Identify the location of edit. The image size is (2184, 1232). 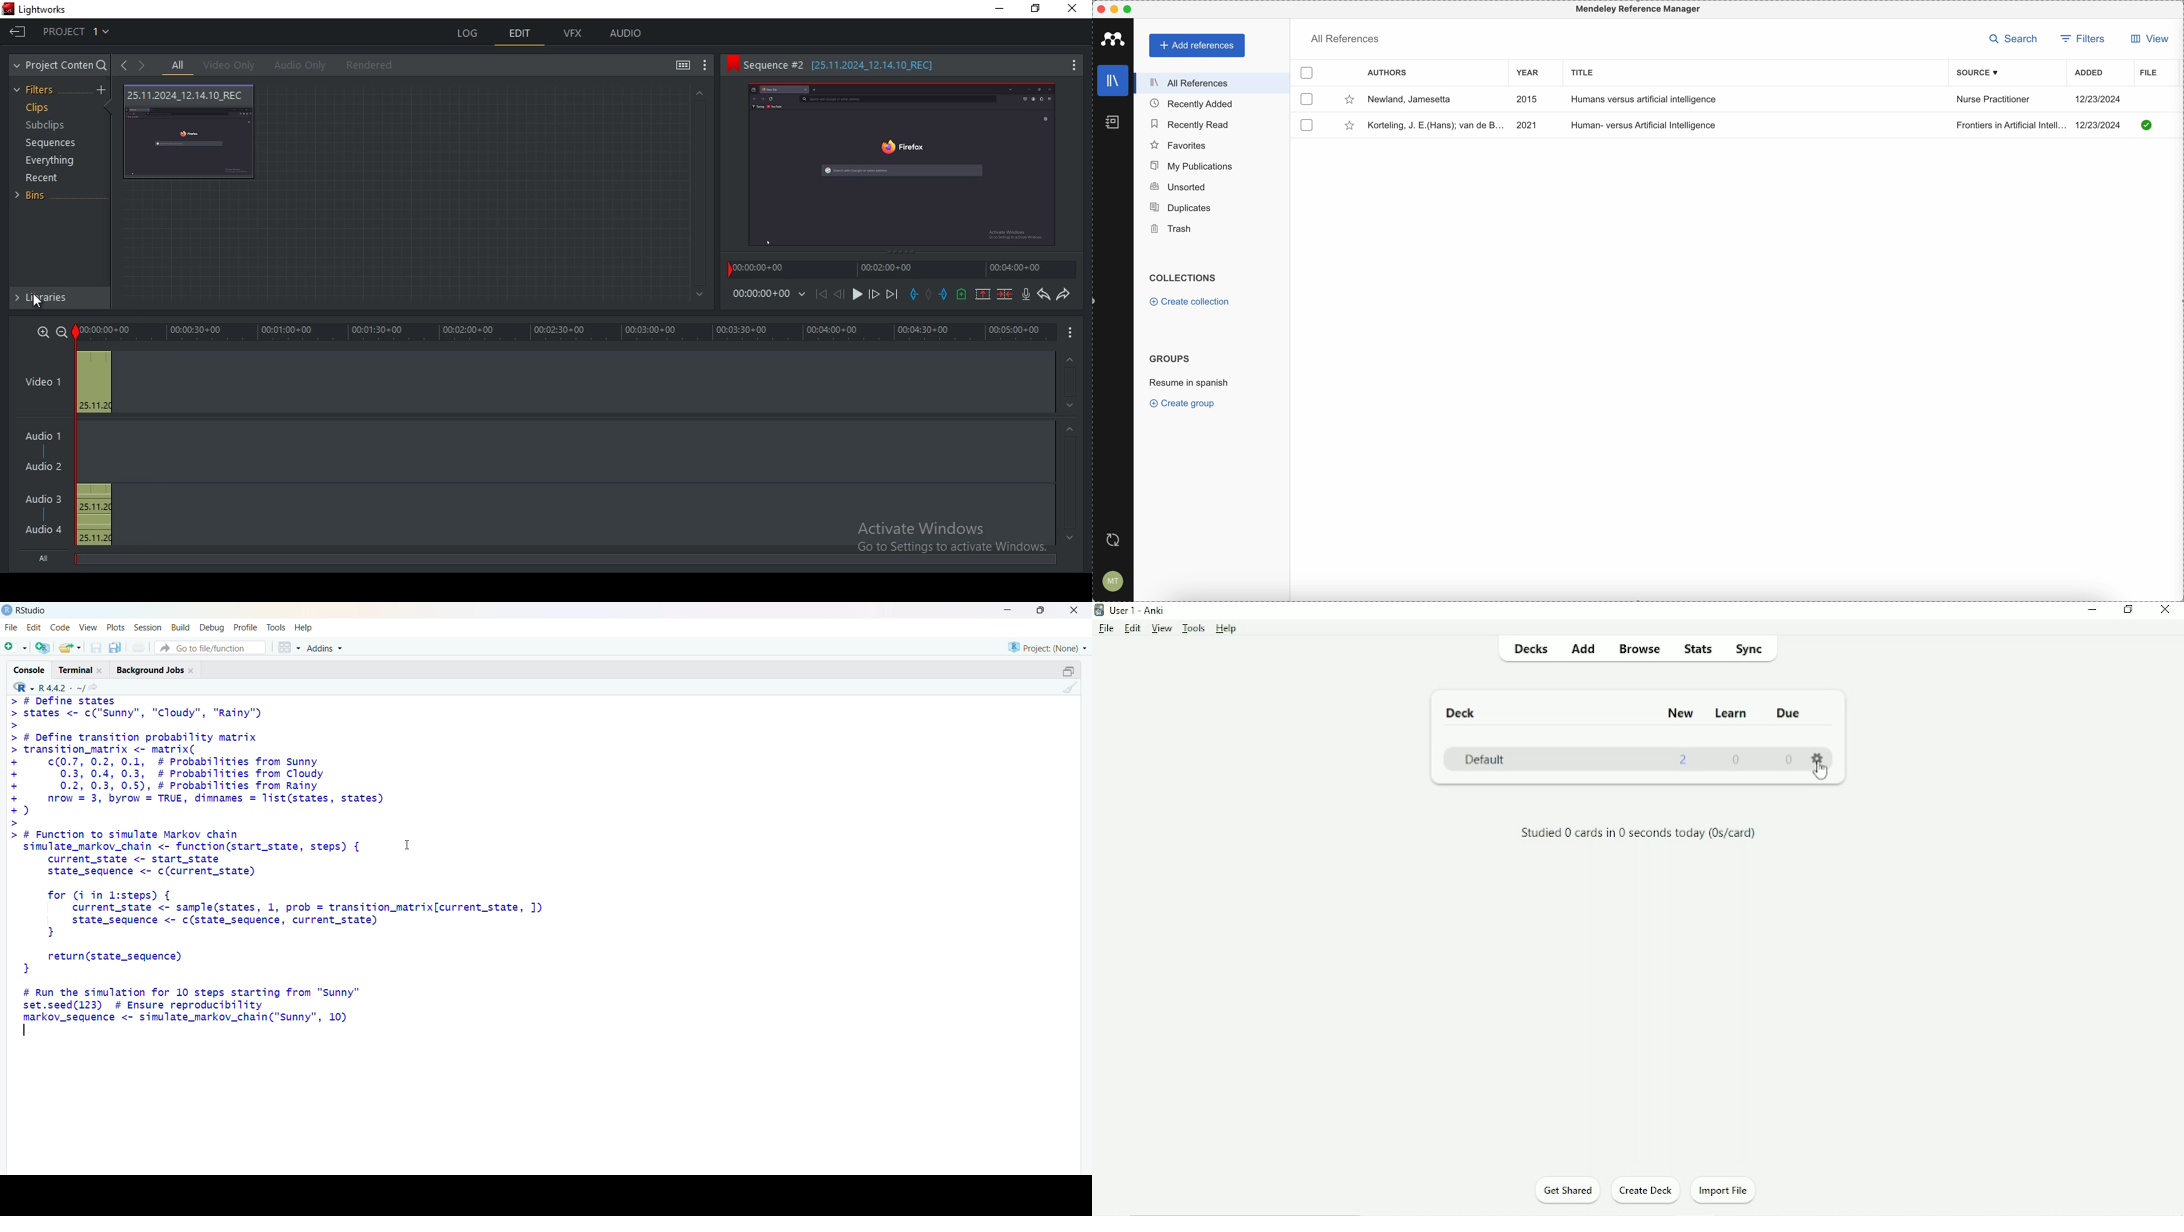
(35, 626).